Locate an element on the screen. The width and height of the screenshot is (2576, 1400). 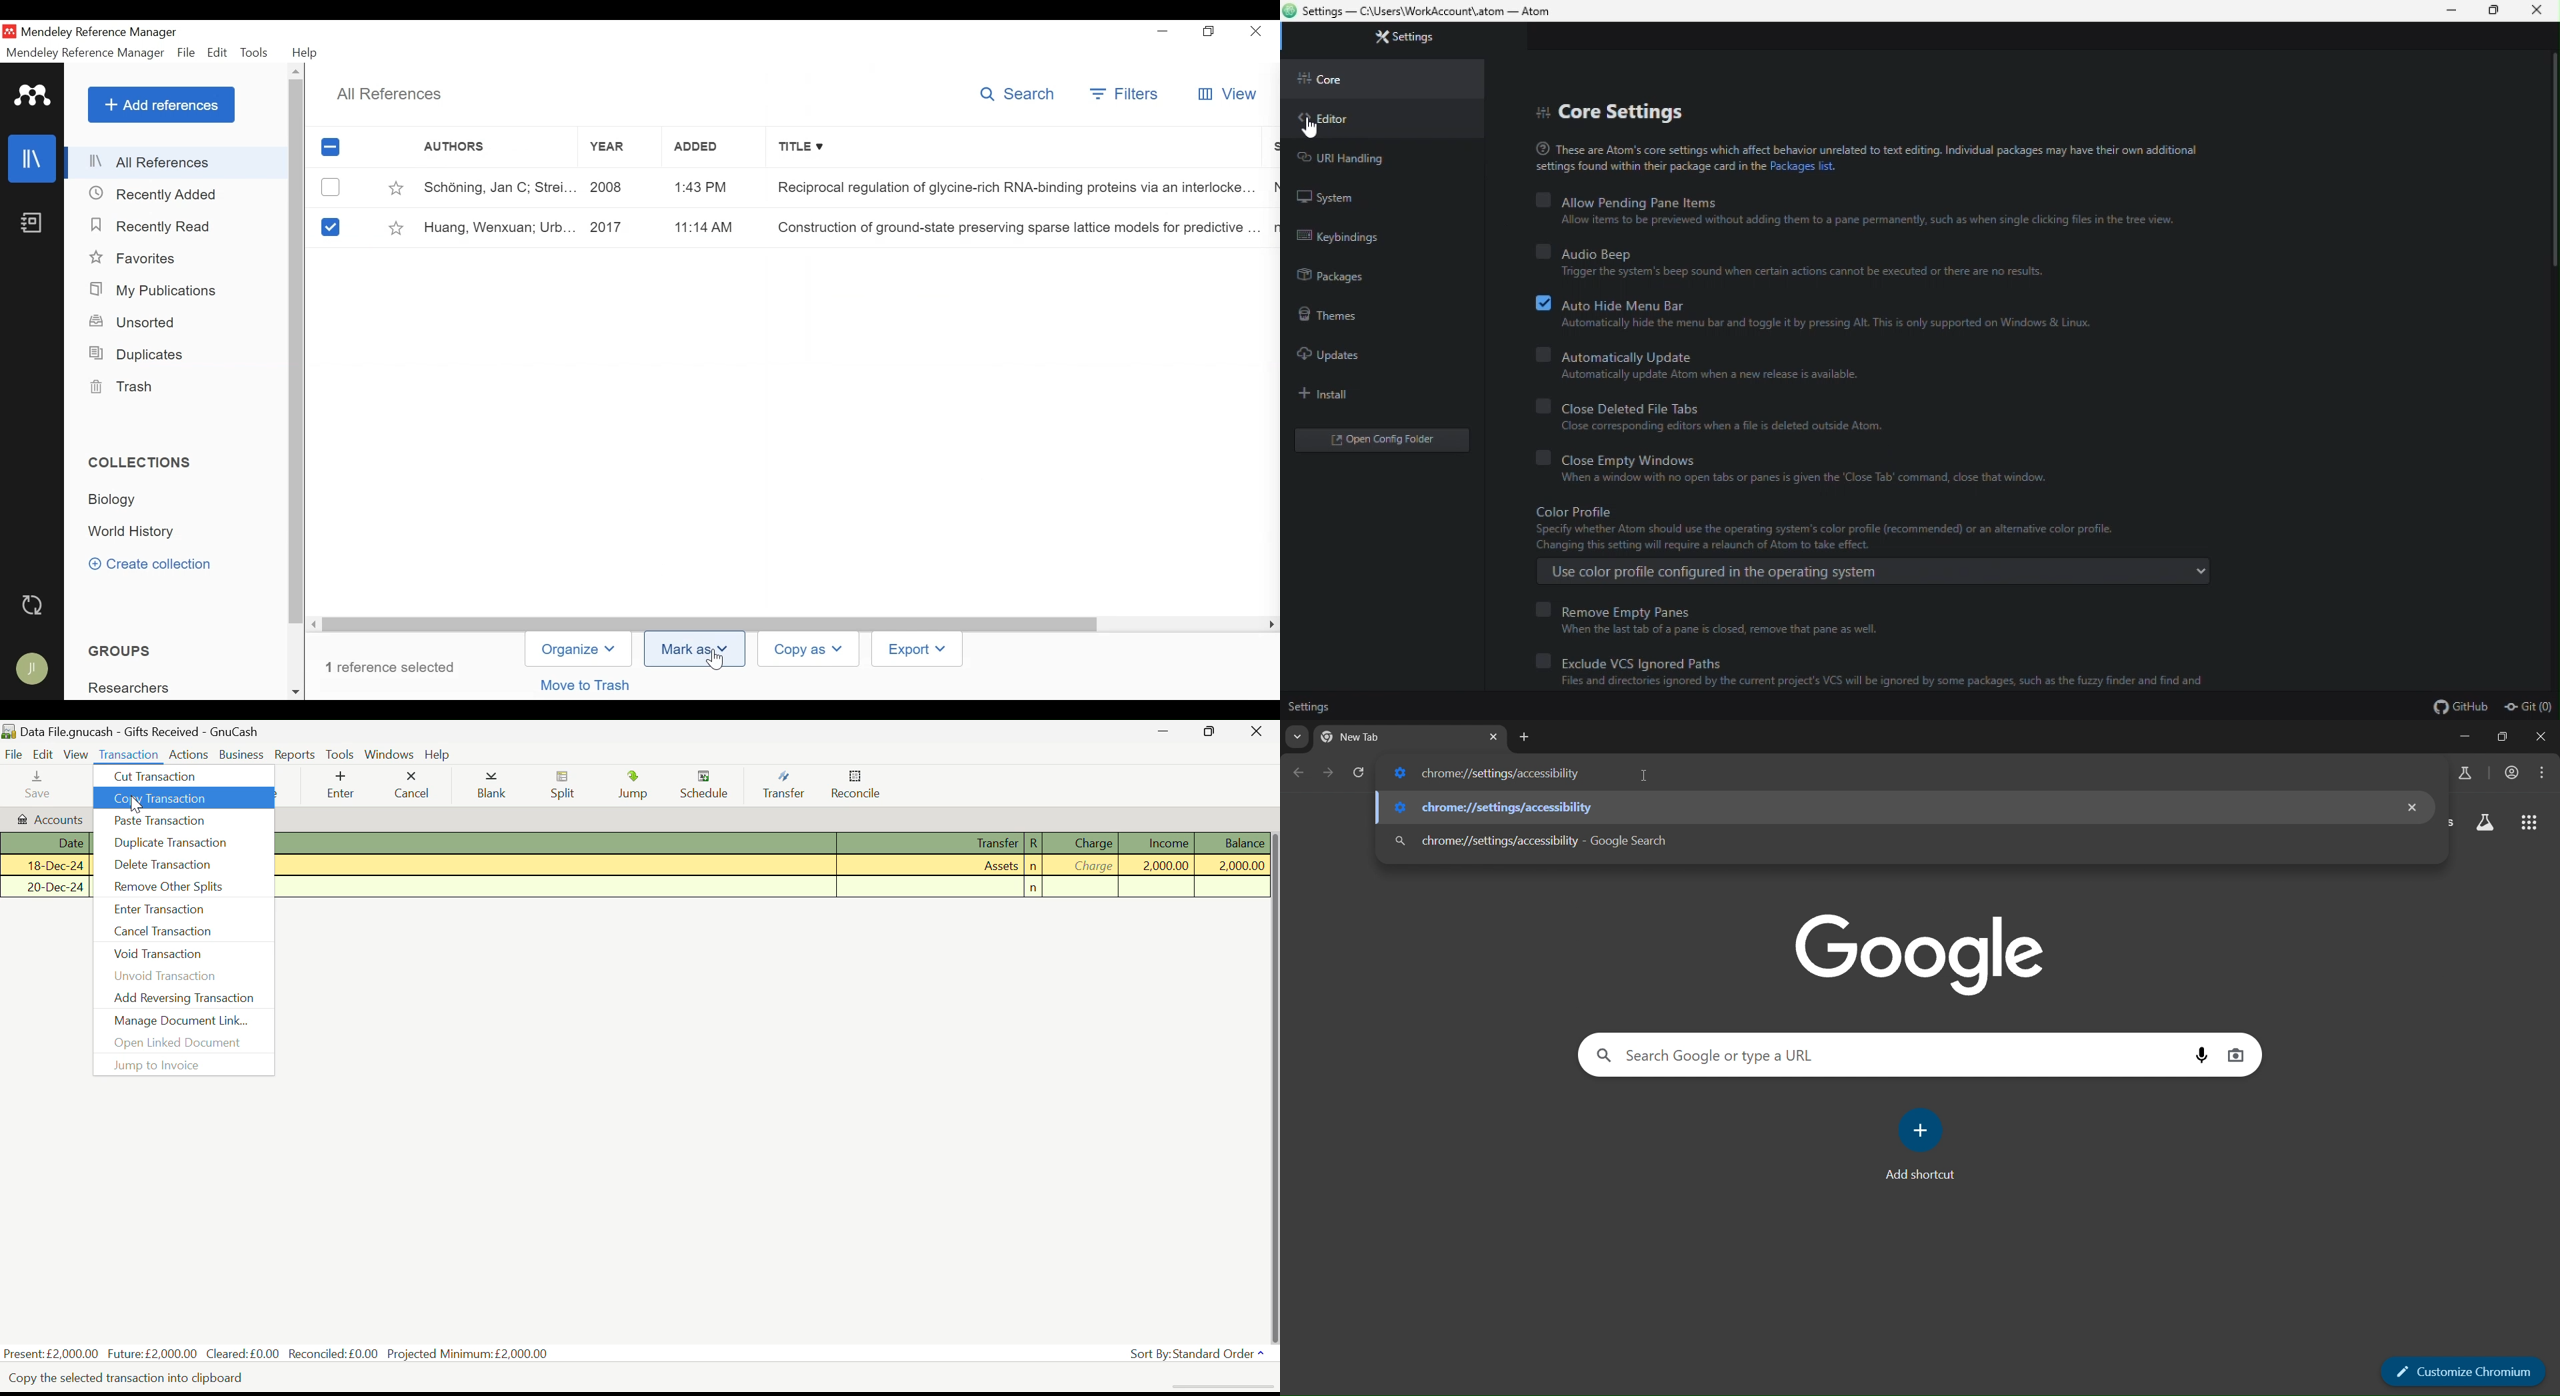
Close Window is located at coordinates (1259, 730).